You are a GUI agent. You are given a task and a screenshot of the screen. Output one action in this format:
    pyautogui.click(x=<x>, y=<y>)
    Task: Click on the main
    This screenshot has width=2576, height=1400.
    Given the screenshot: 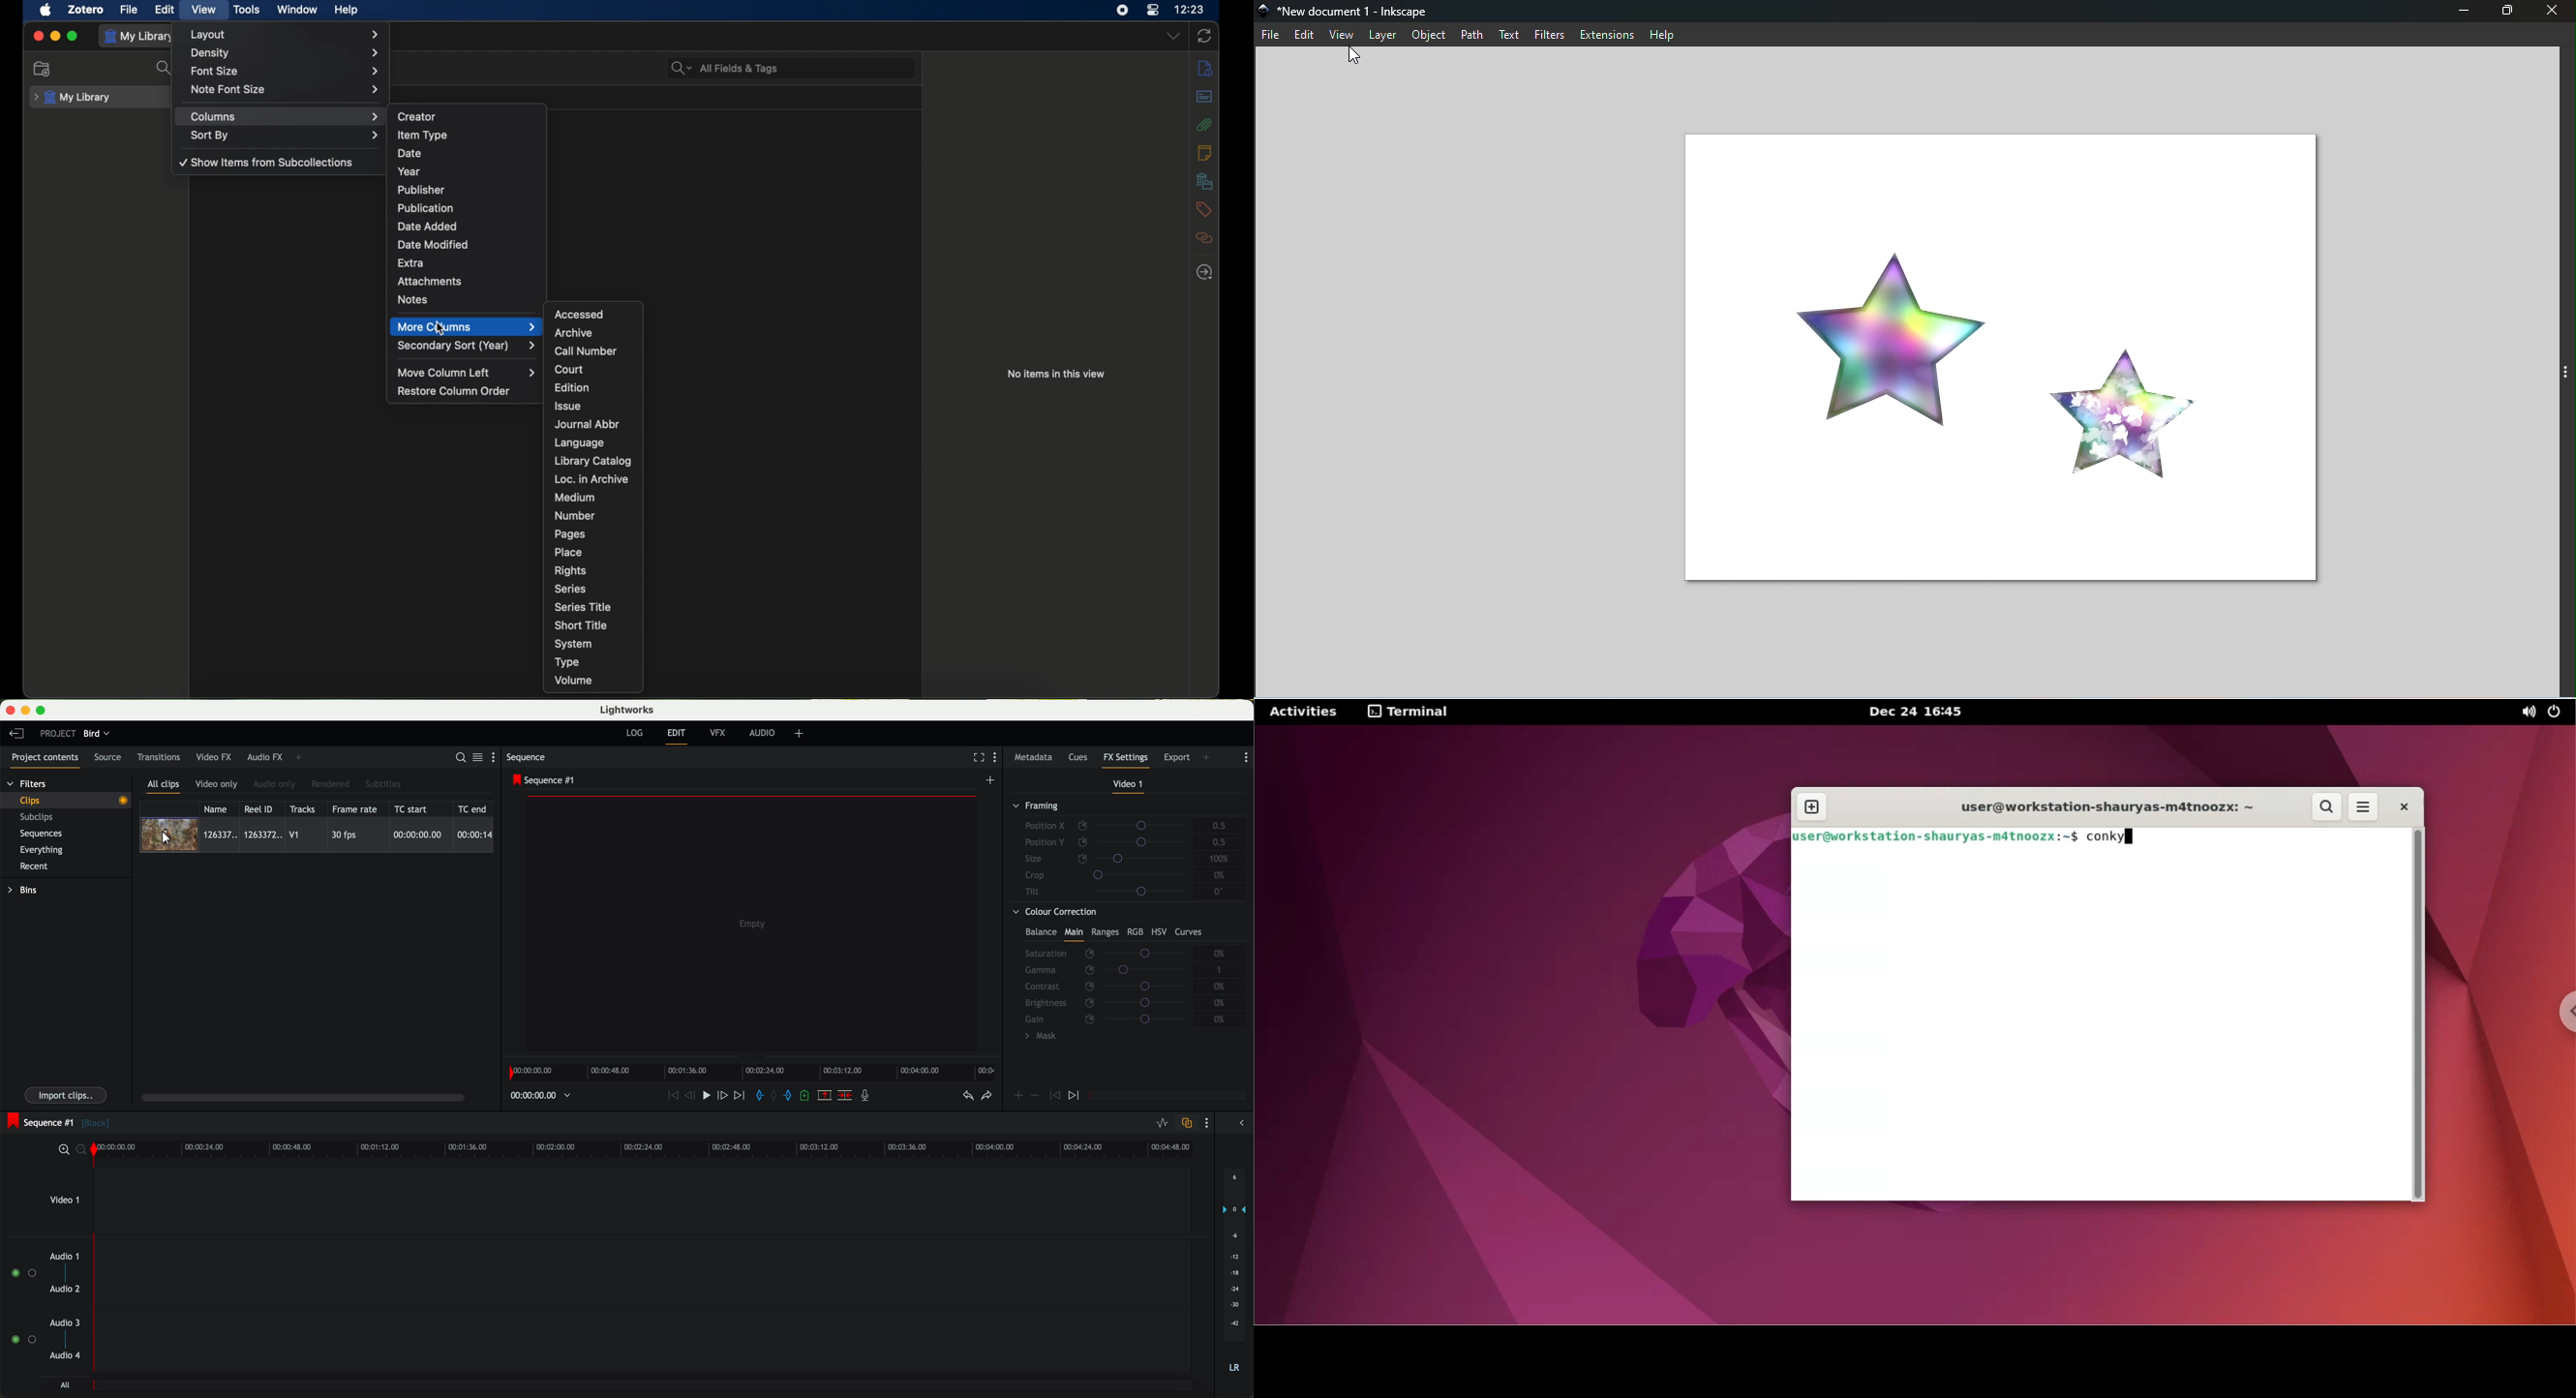 What is the action you would take?
    pyautogui.click(x=1075, y=933)
    